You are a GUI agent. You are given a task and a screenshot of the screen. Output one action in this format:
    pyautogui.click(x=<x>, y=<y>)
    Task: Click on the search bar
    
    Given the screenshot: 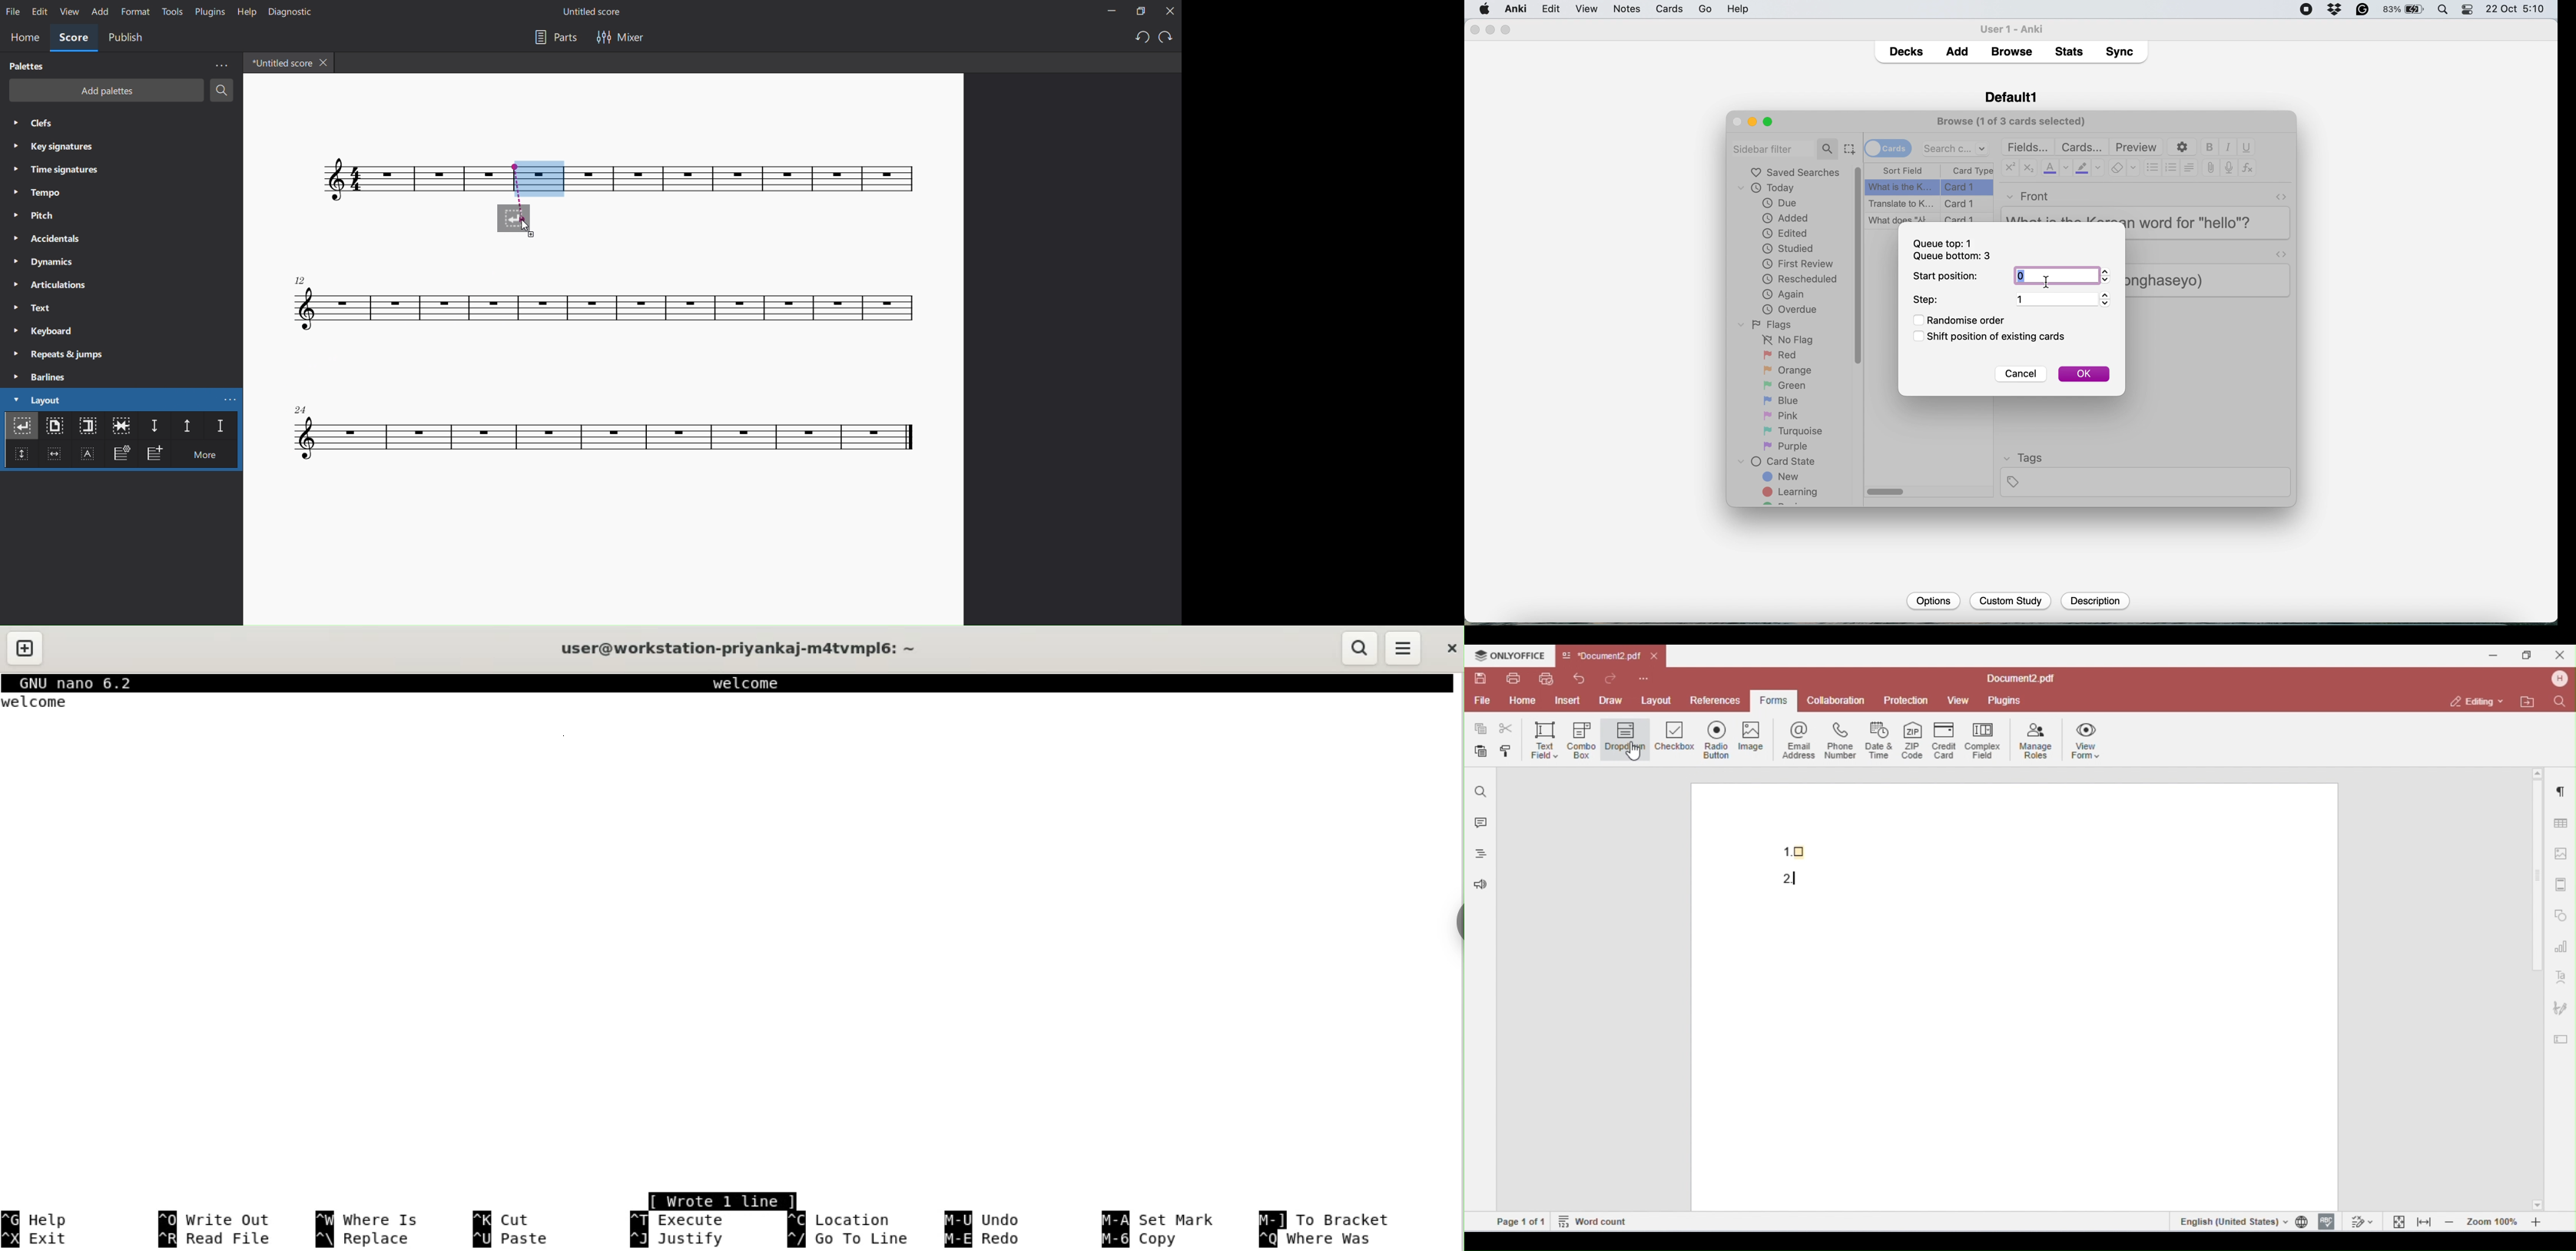 What is the action you would take?
    pyautogui.click(x=1956, y=148)
    